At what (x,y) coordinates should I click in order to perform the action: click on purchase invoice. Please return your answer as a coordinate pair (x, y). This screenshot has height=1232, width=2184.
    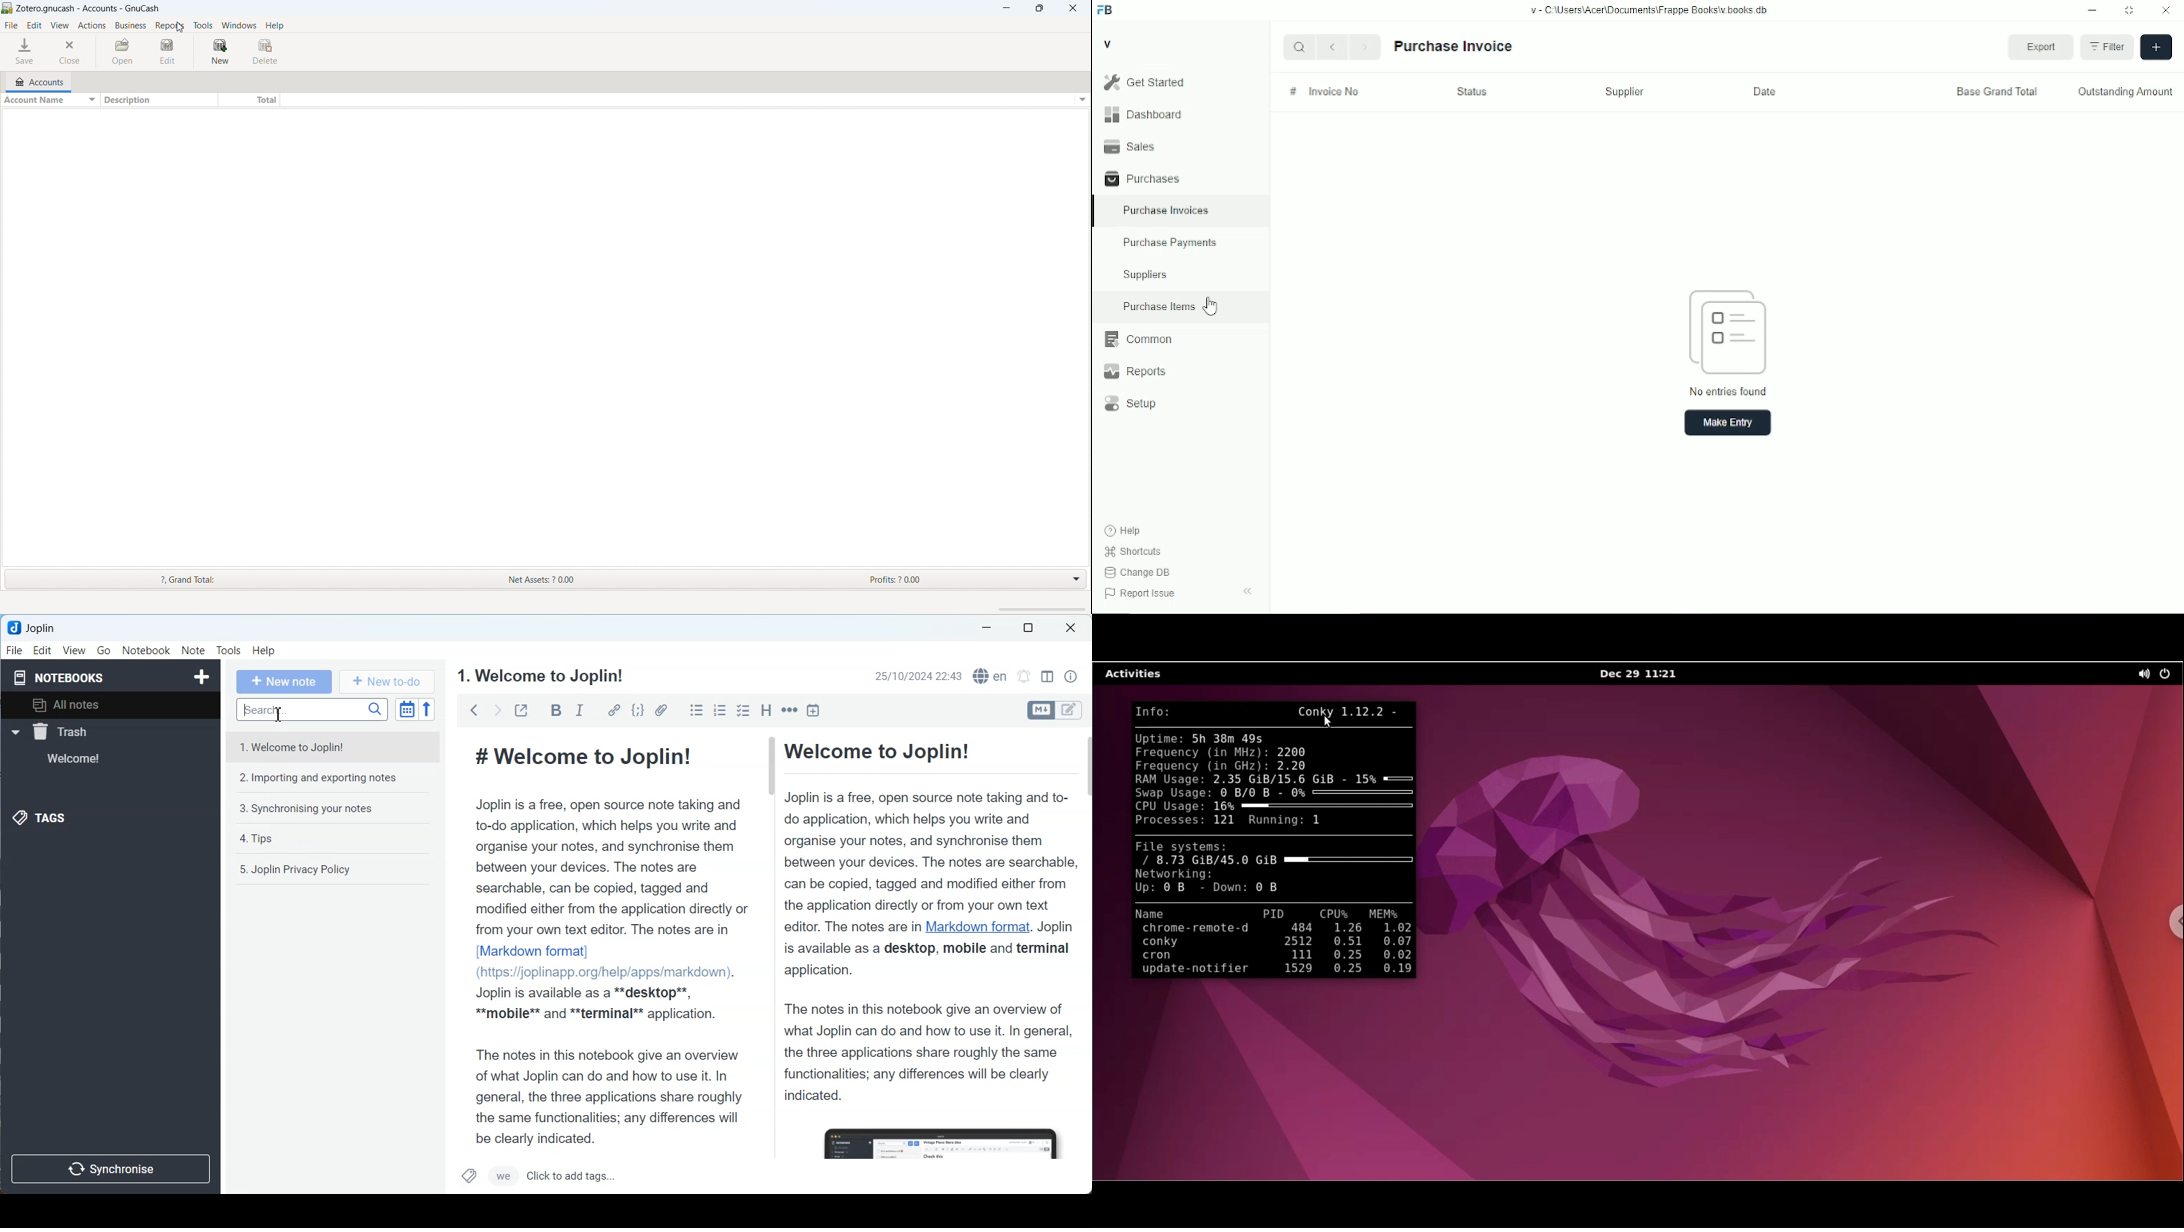
    Looking at the image, I should click on (1452, 47).